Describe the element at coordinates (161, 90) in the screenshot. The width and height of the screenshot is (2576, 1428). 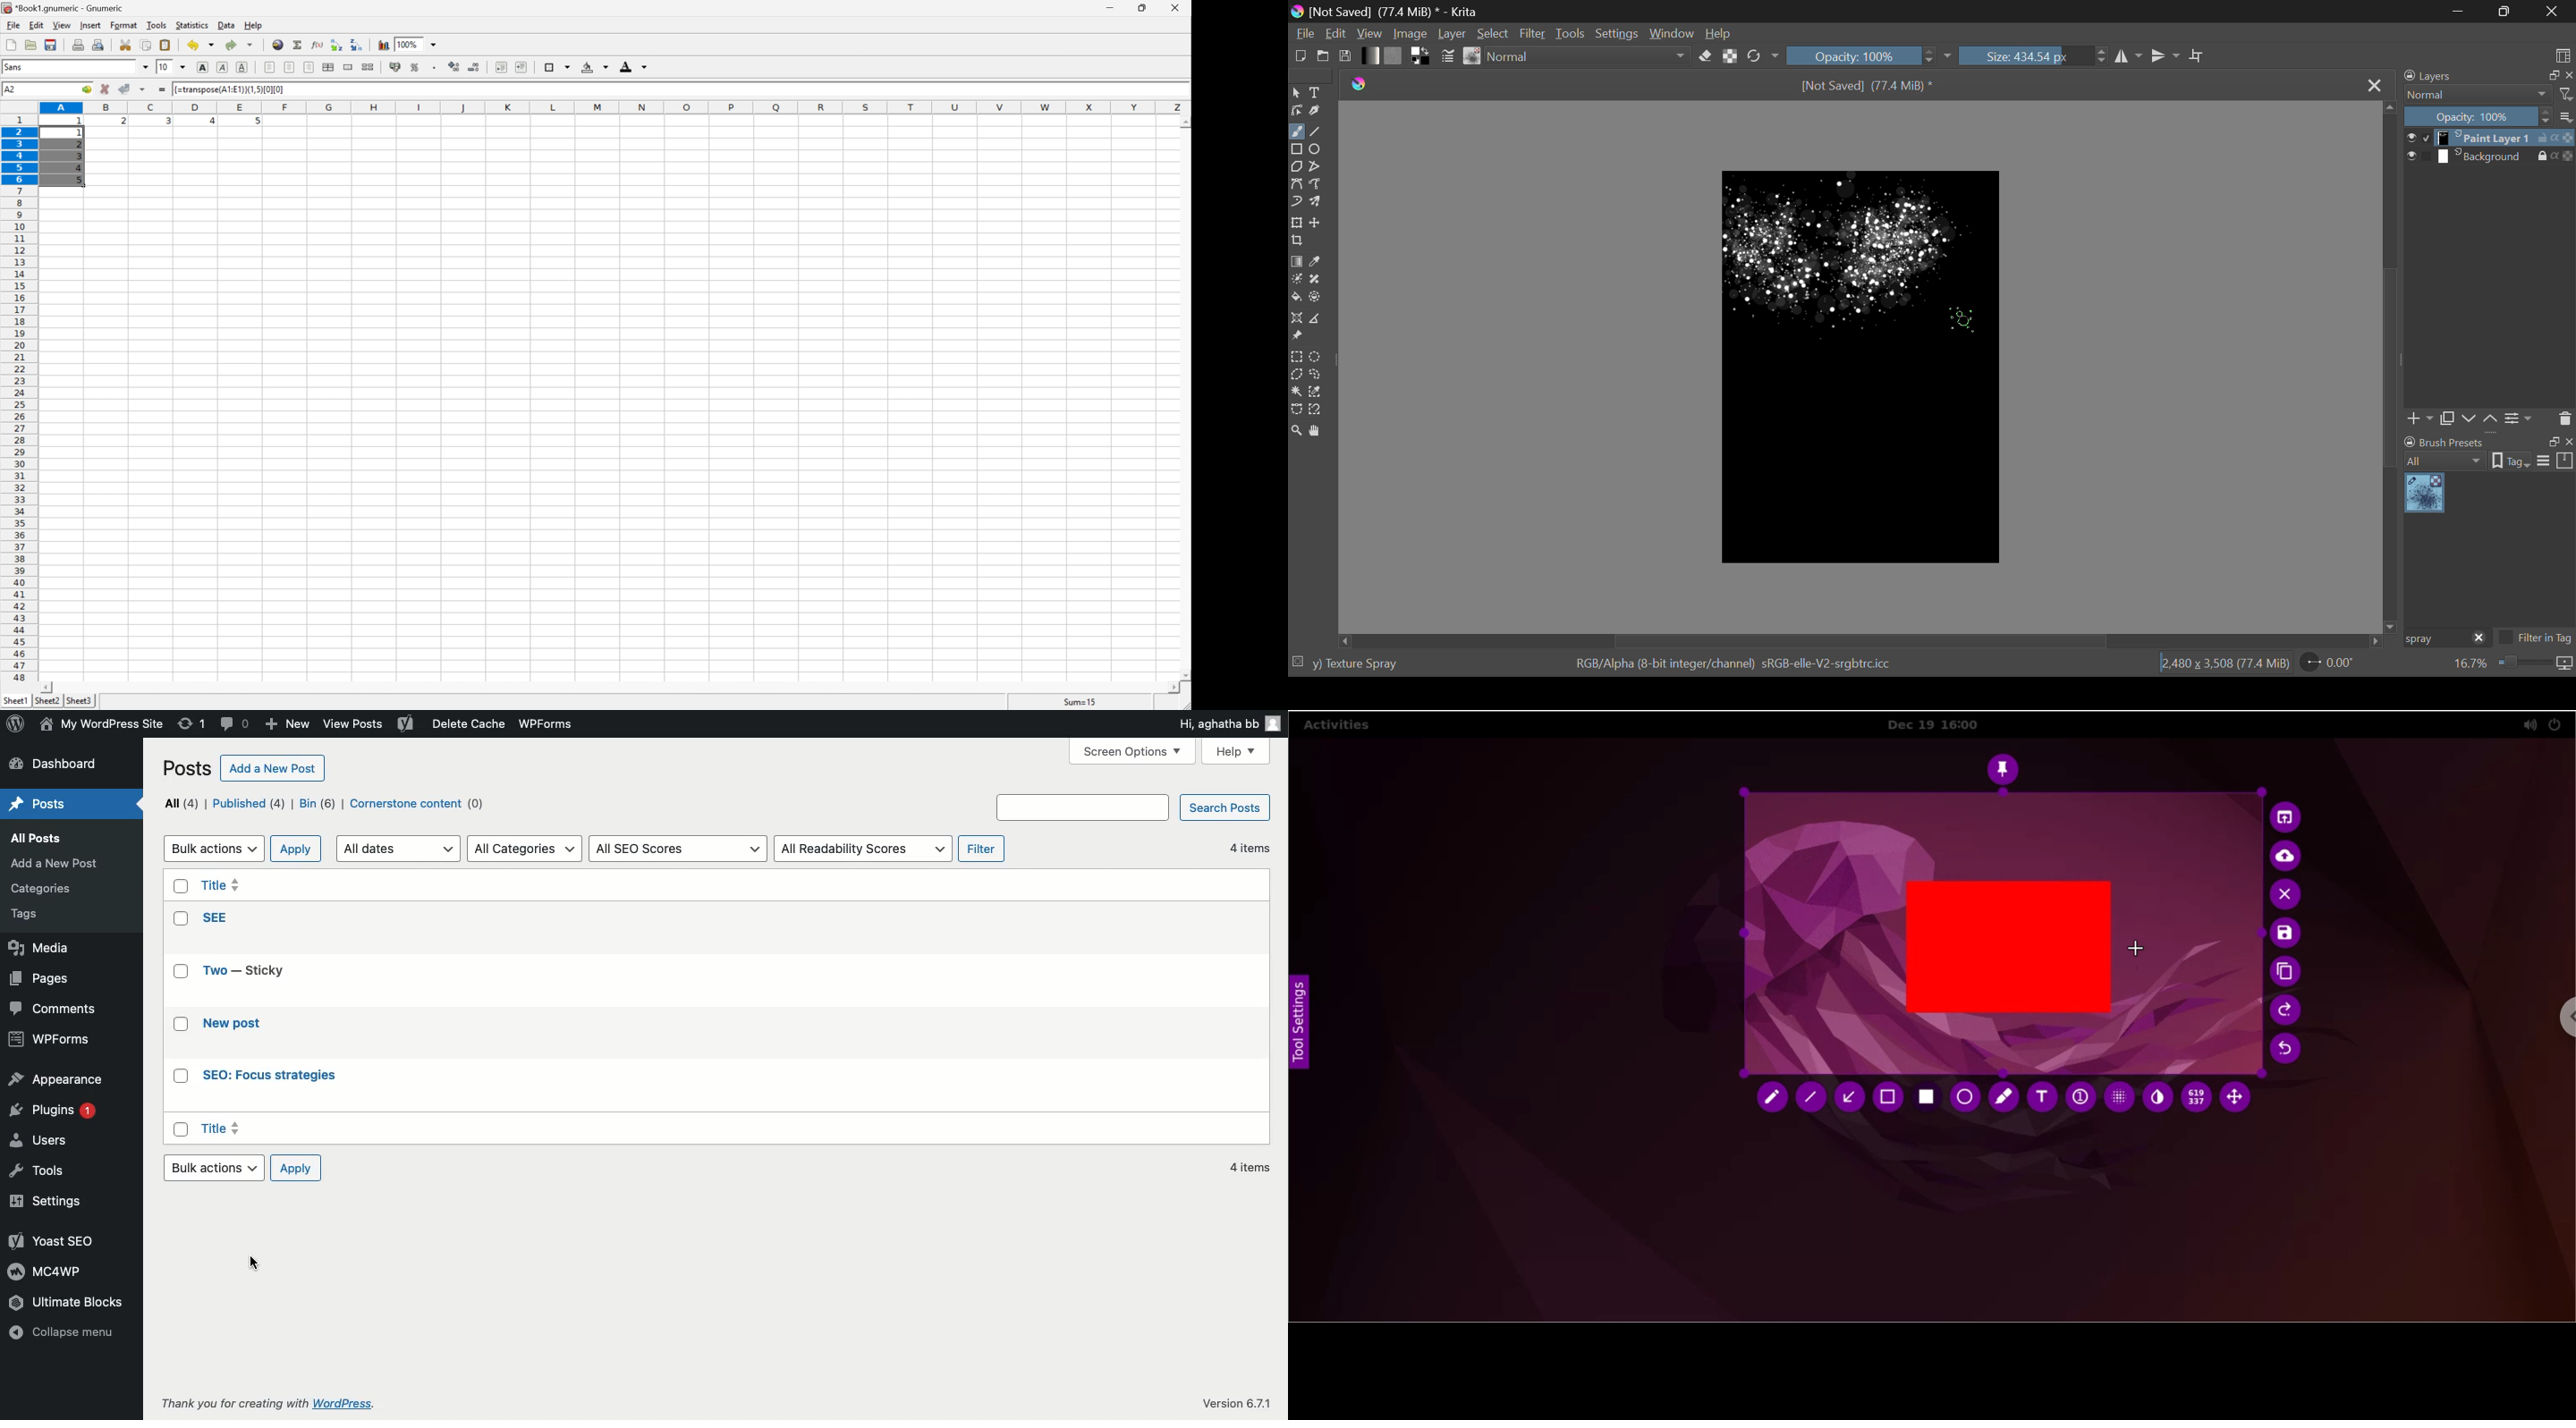
I see `enter formula` at that location.